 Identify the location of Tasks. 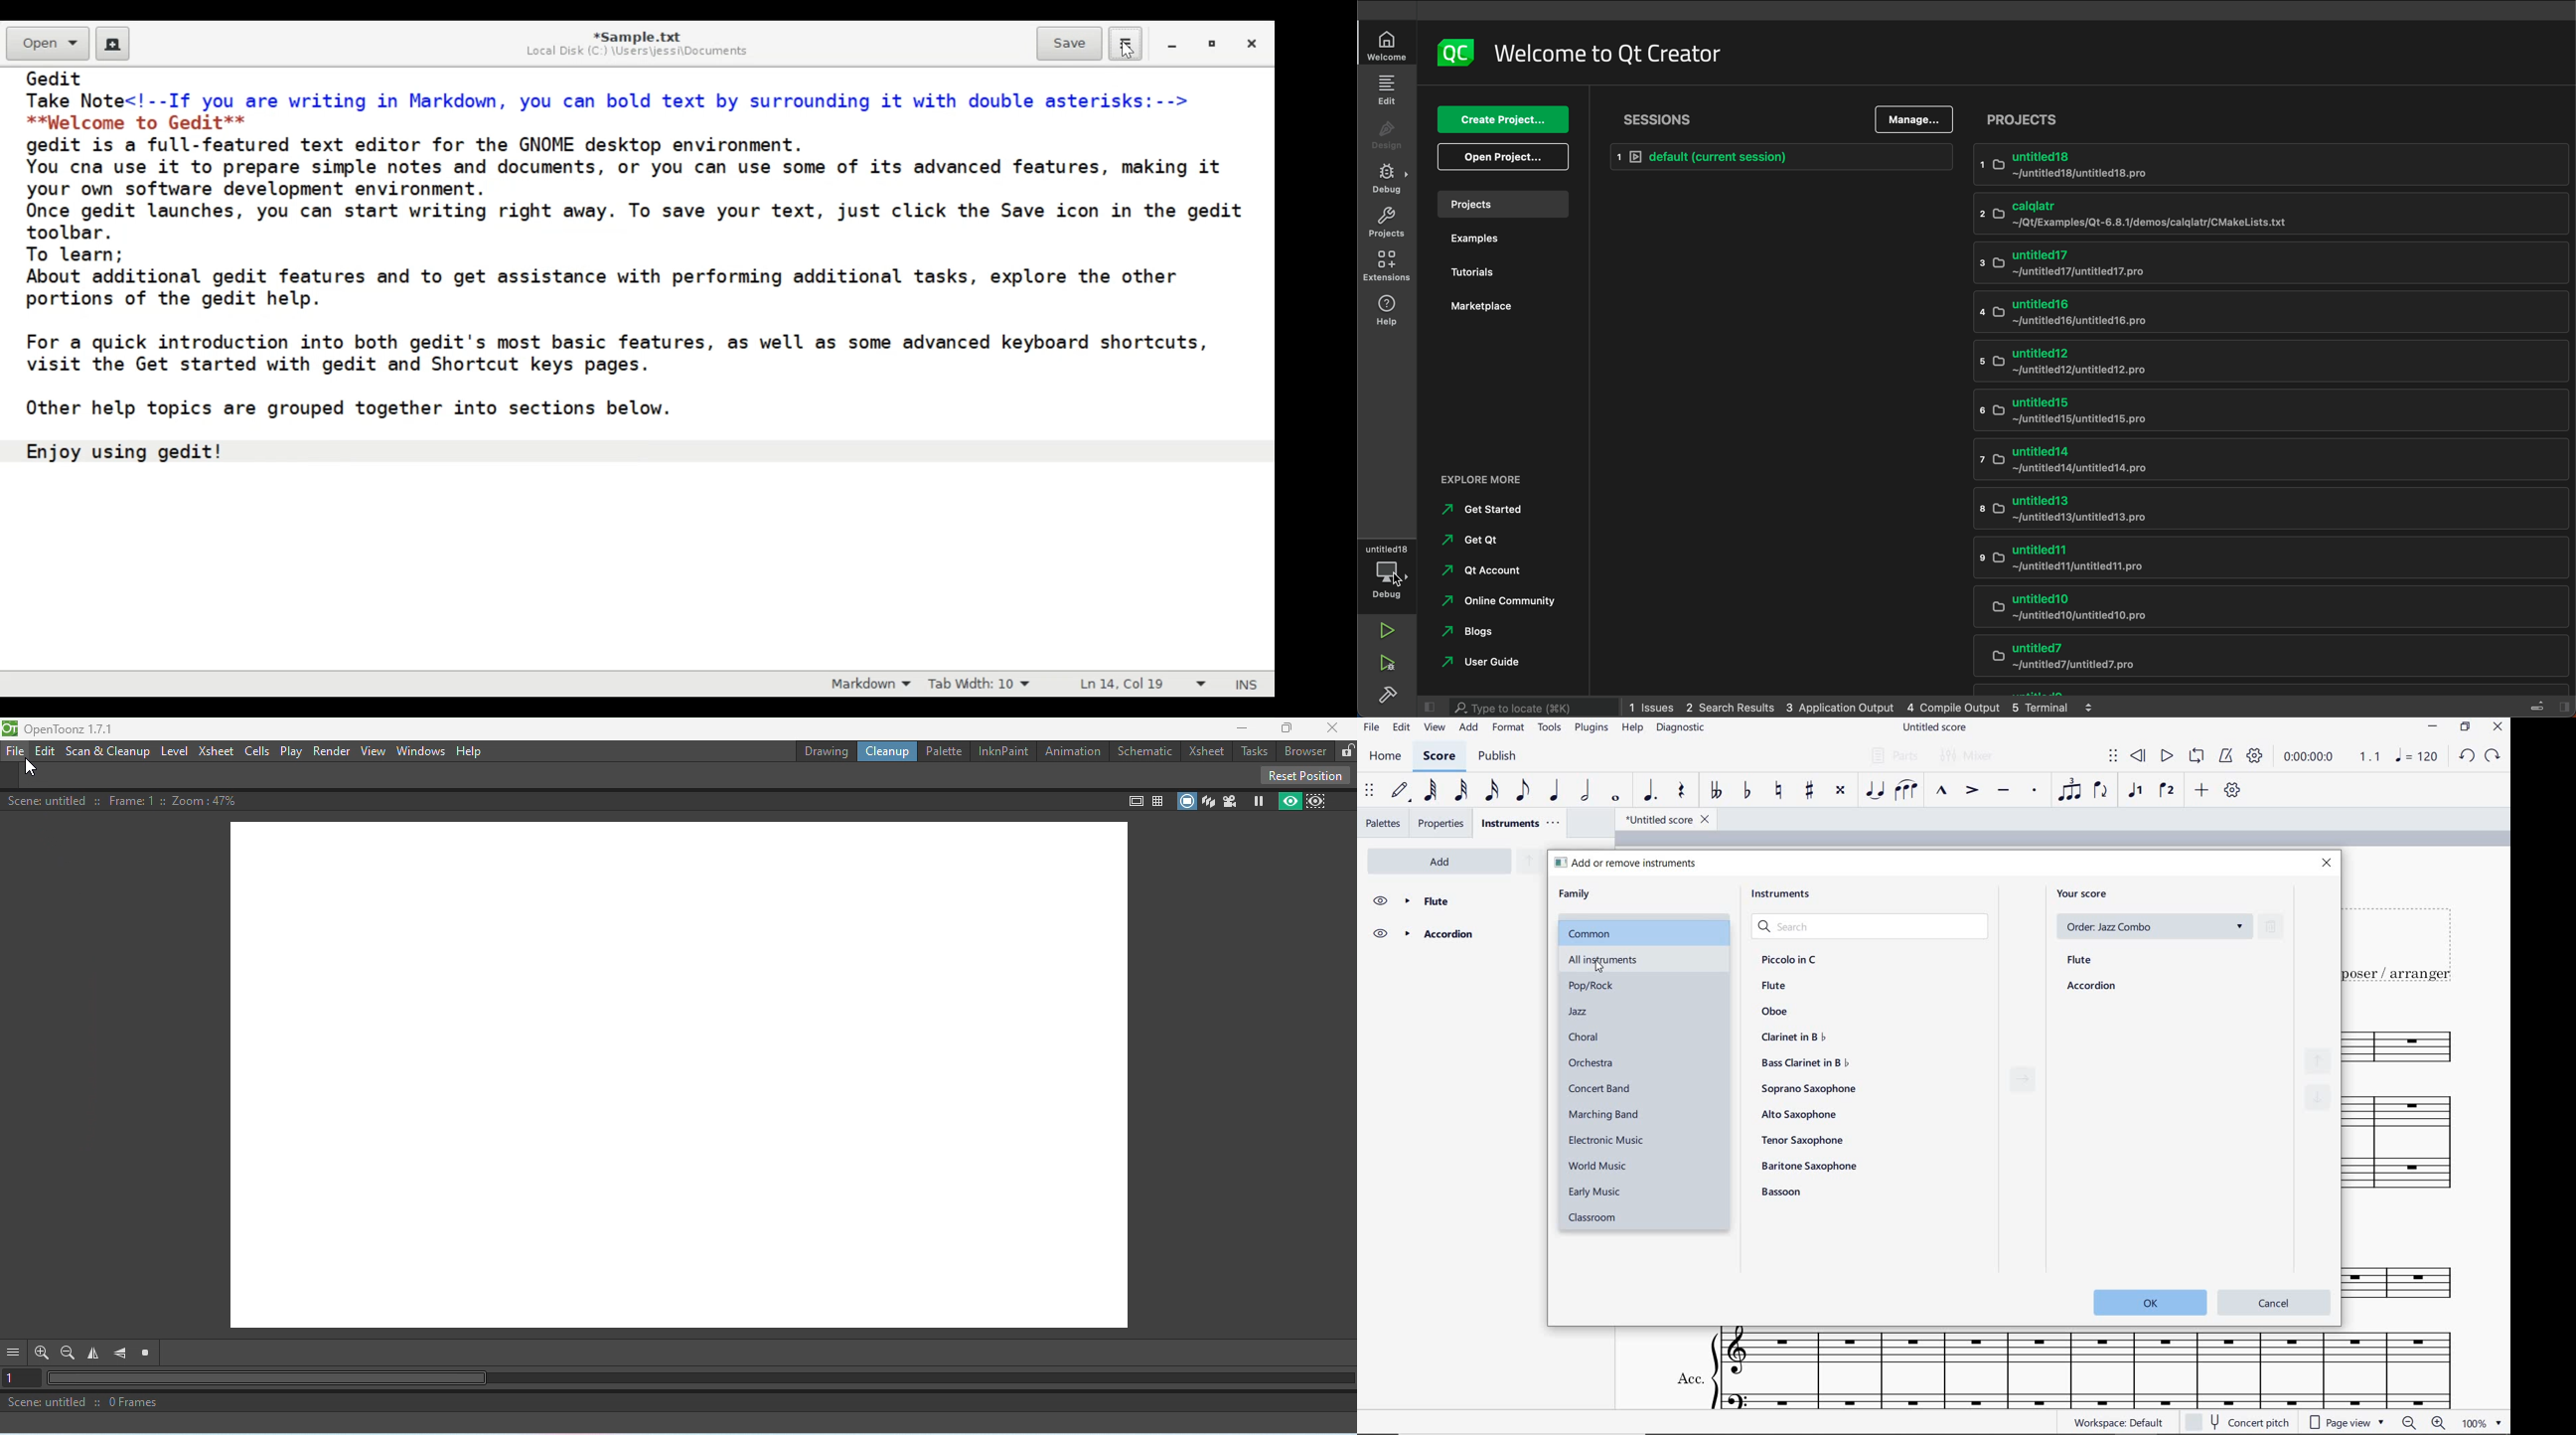
(1254, 750).